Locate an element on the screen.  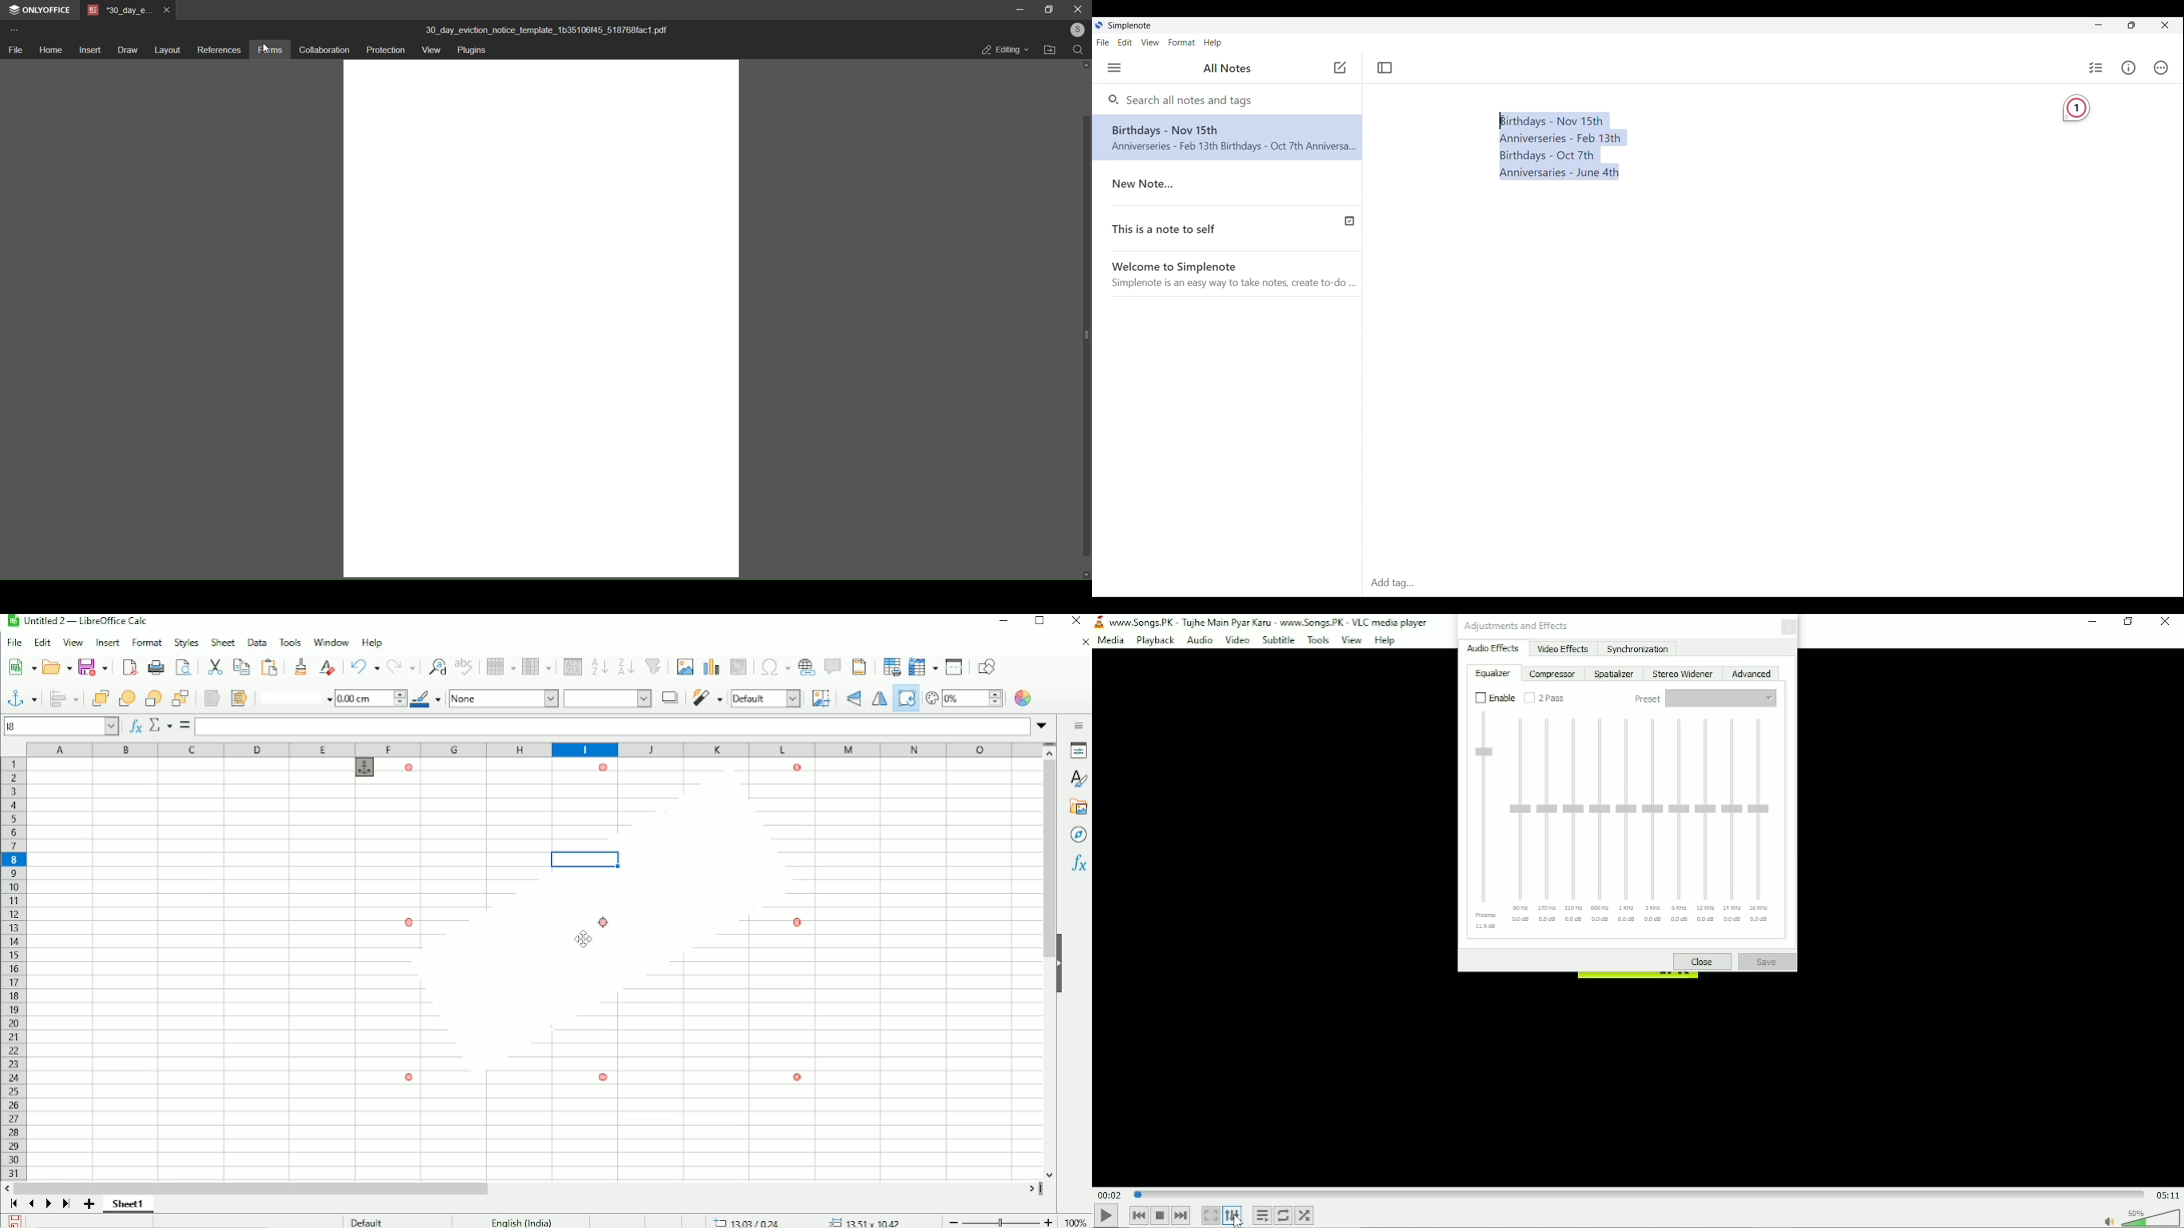
New Note..(Older note) is located at coordinates (1230, 186).